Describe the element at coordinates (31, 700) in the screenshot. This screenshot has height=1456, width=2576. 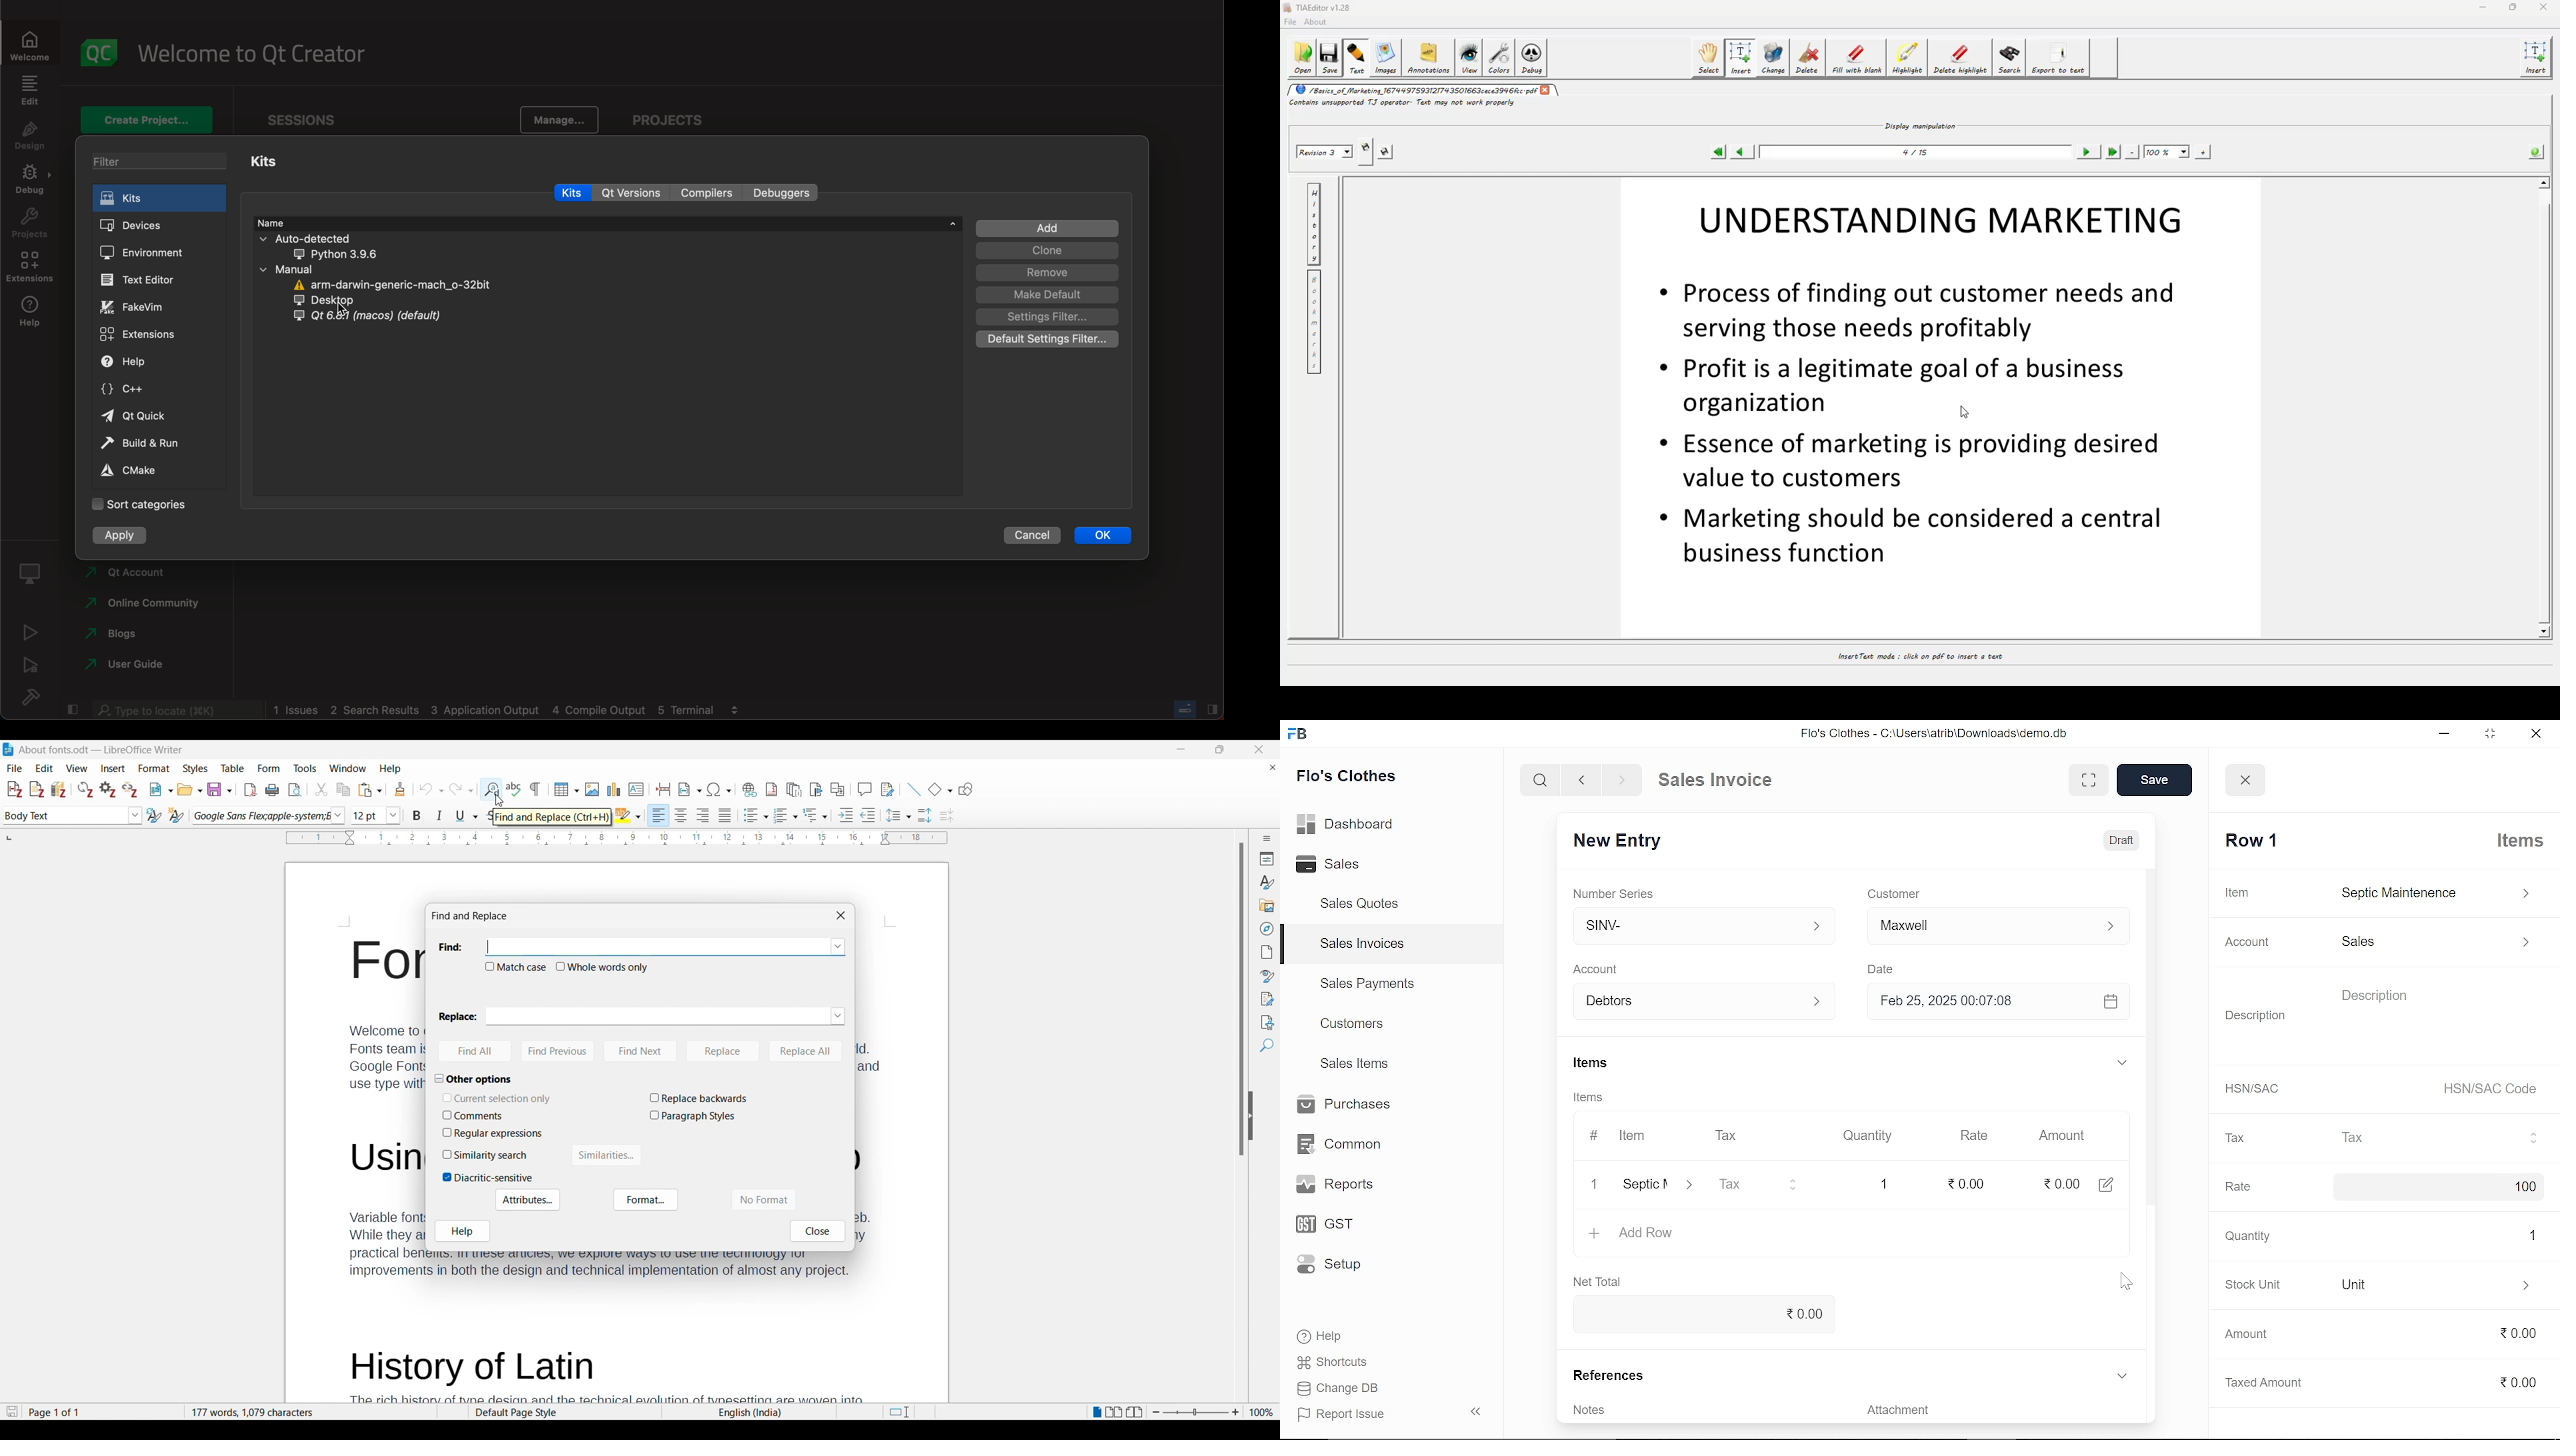
I see `build` at that location.